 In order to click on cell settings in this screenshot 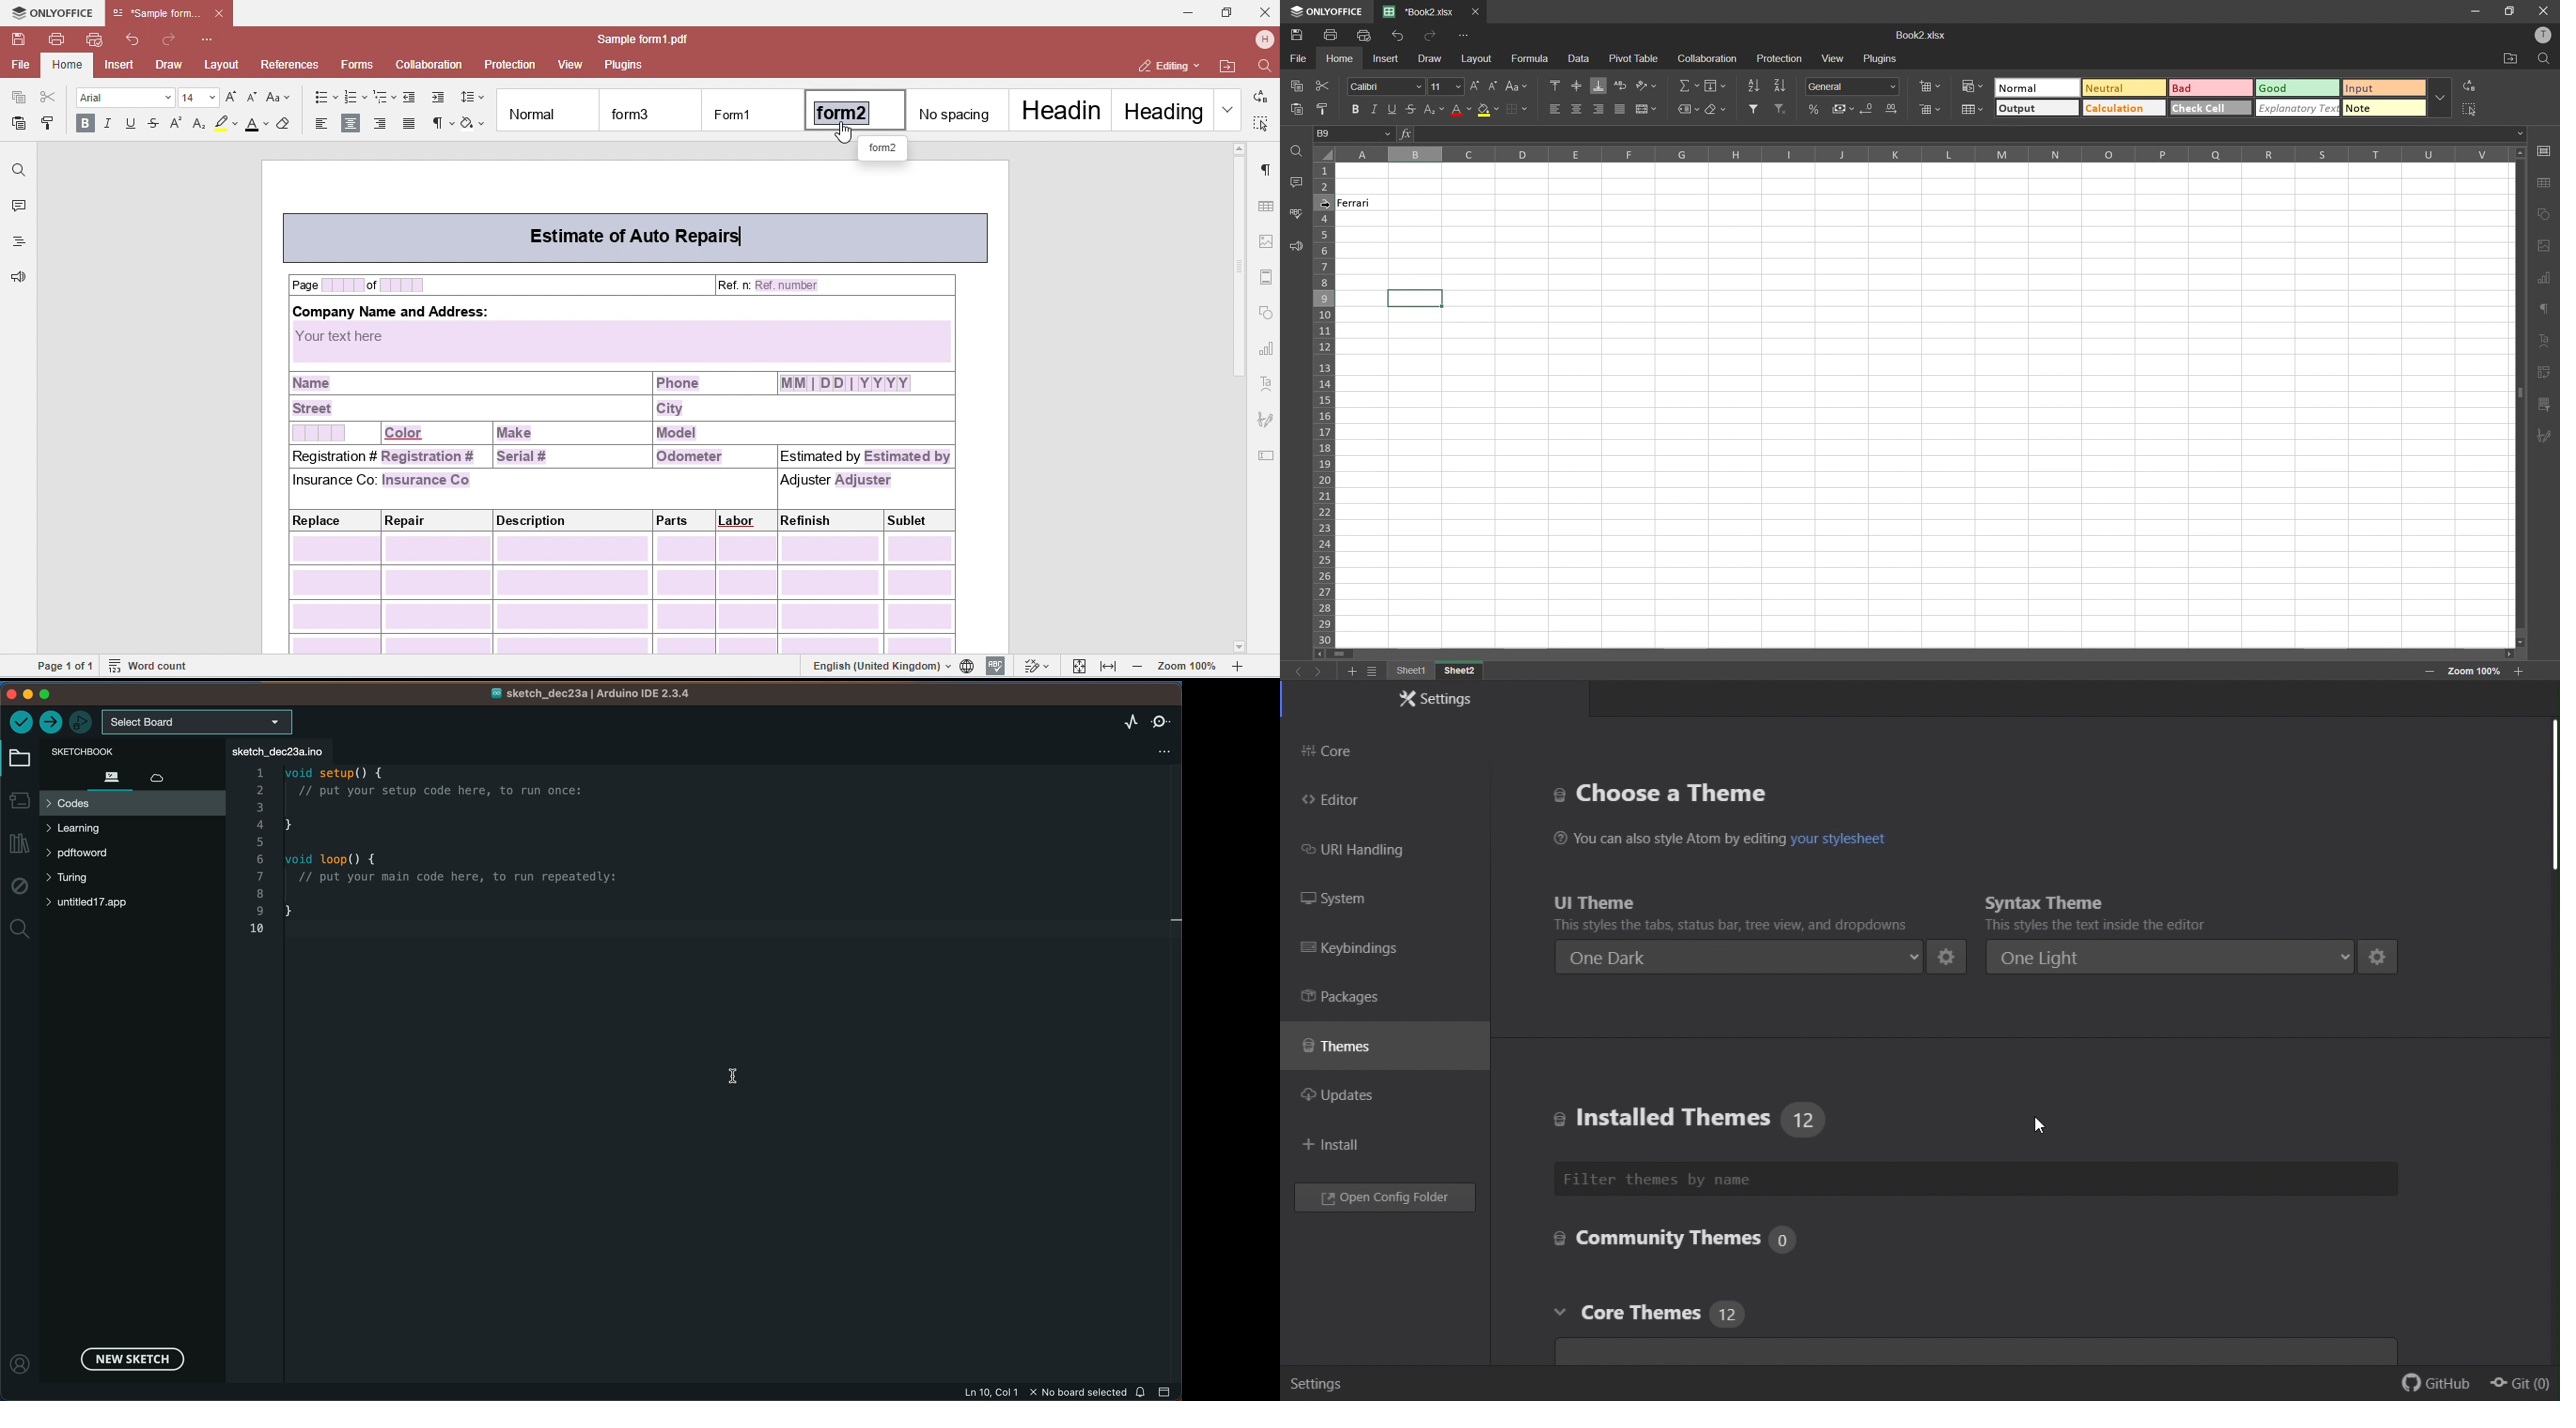, I will do `click(2547, 151)`.